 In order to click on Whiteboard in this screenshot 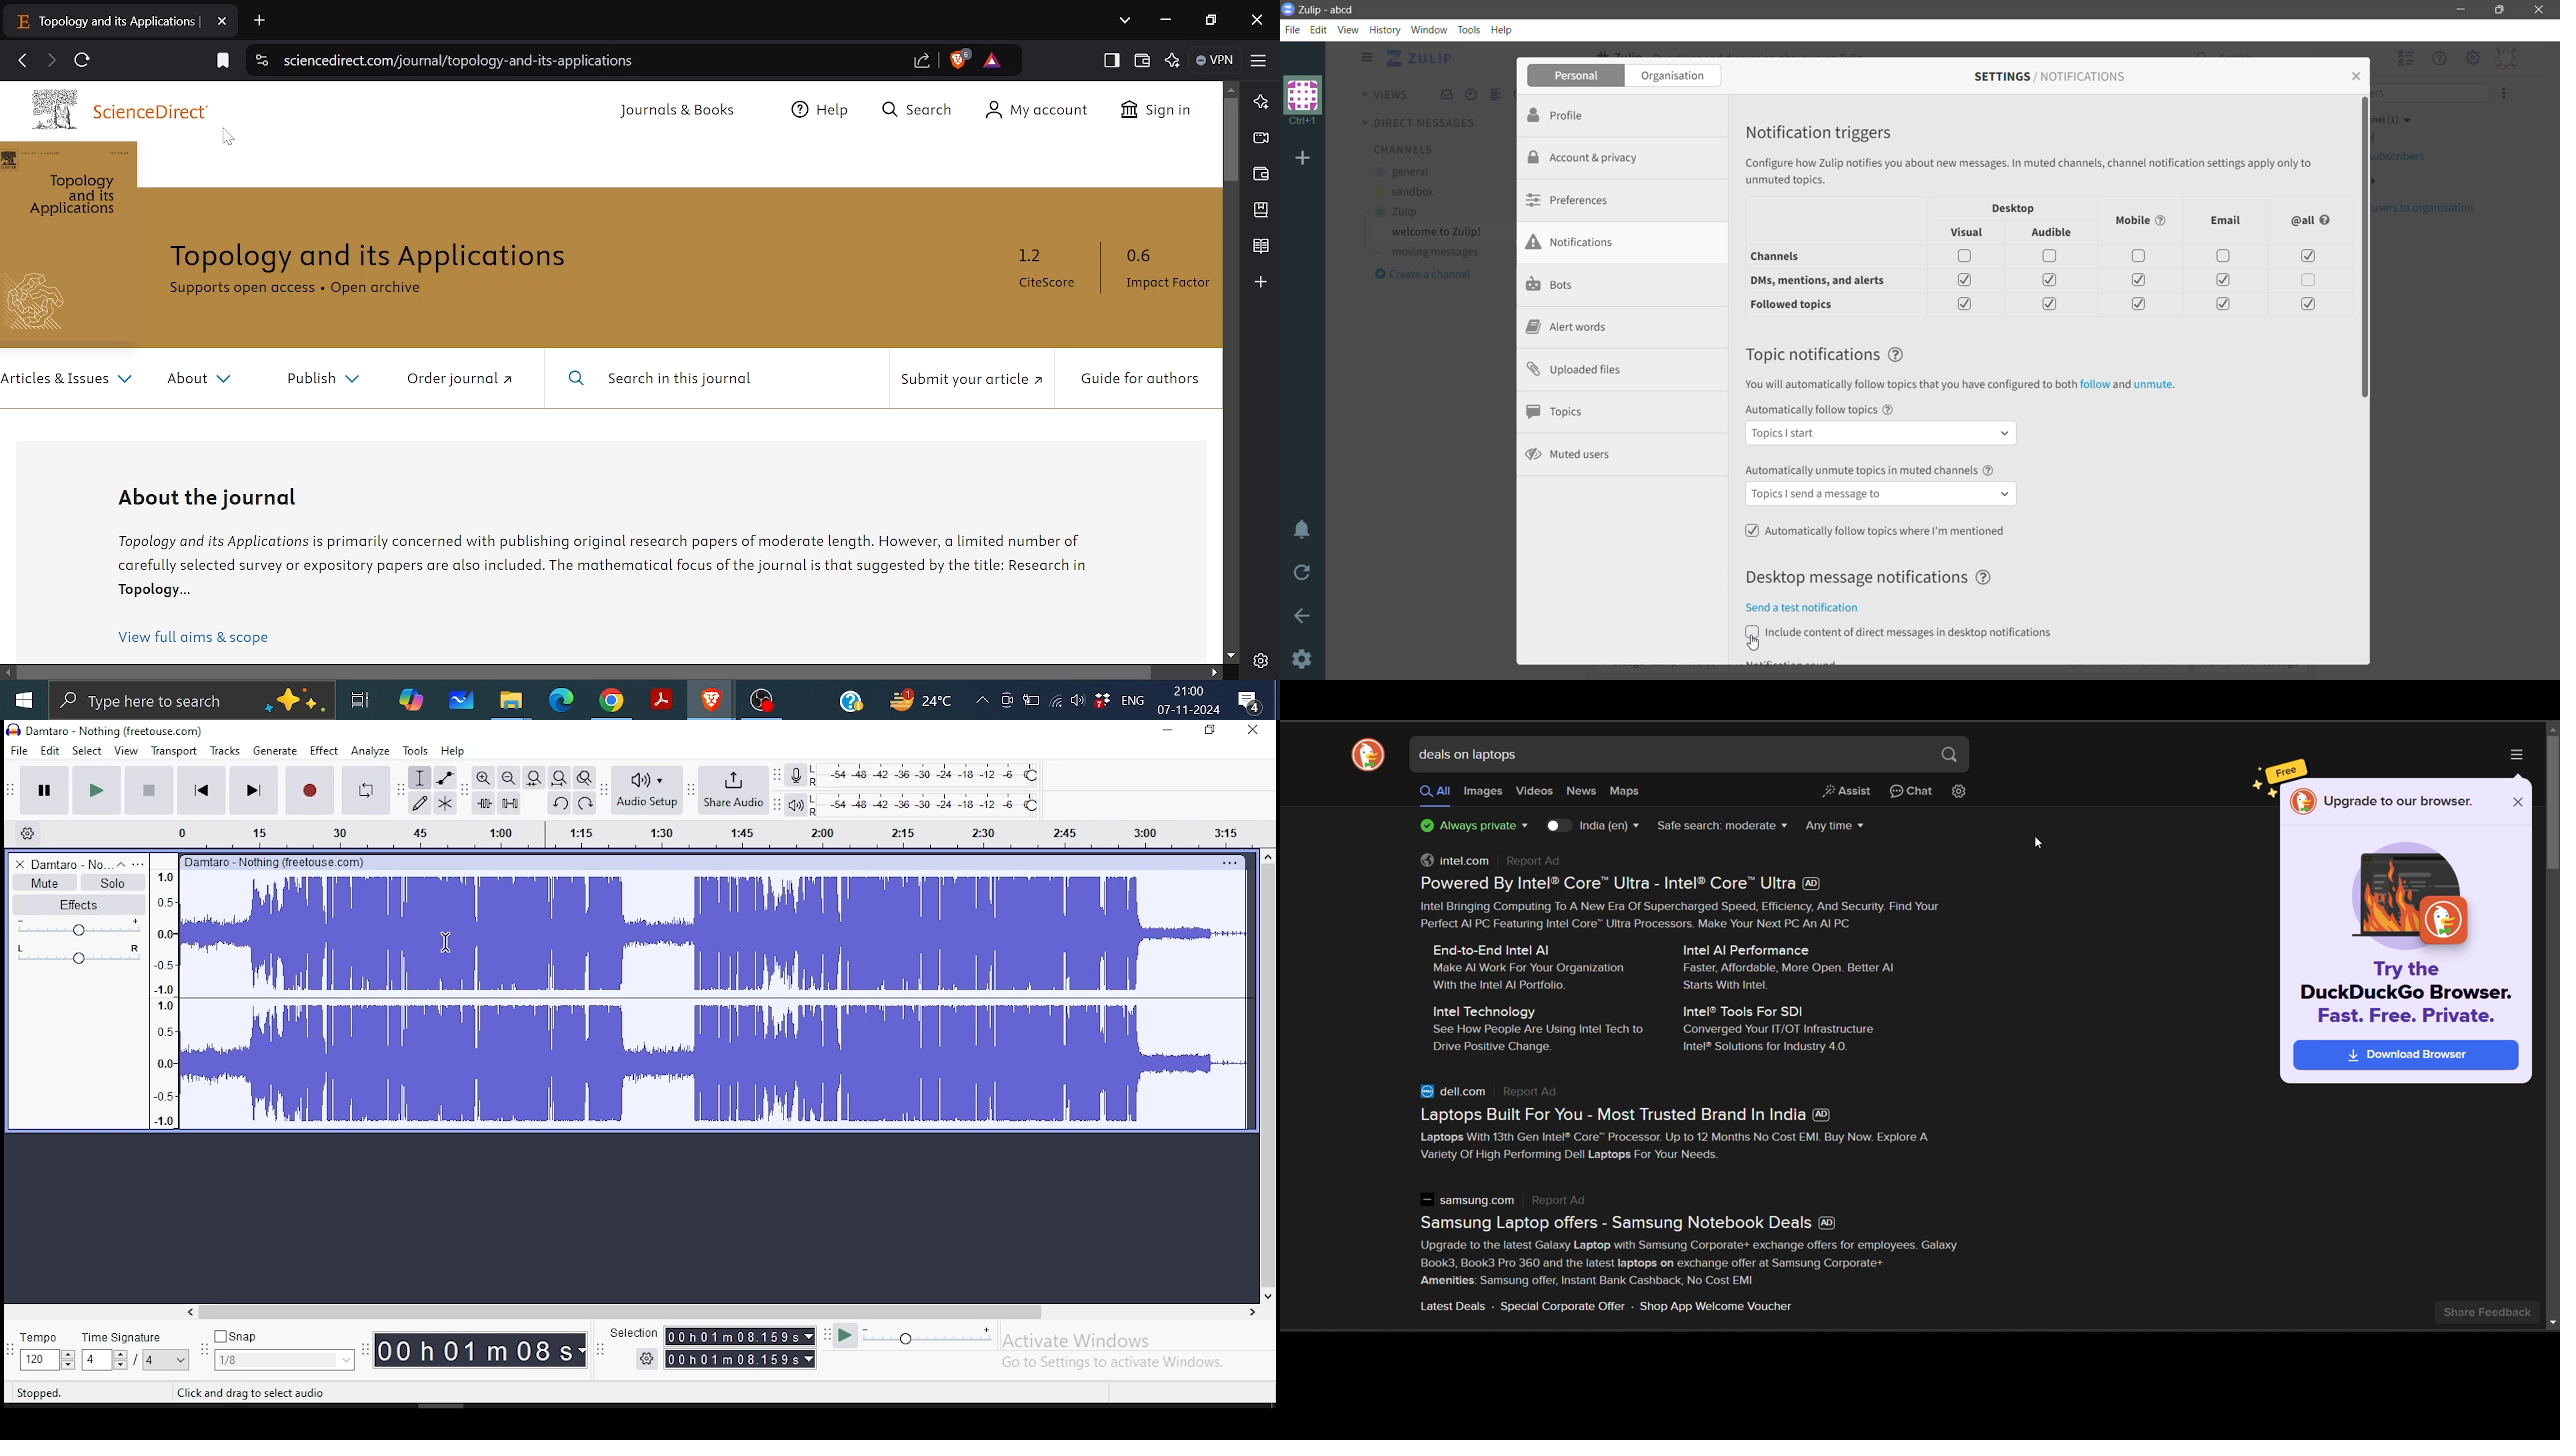, I will do `click(463, 701)`.